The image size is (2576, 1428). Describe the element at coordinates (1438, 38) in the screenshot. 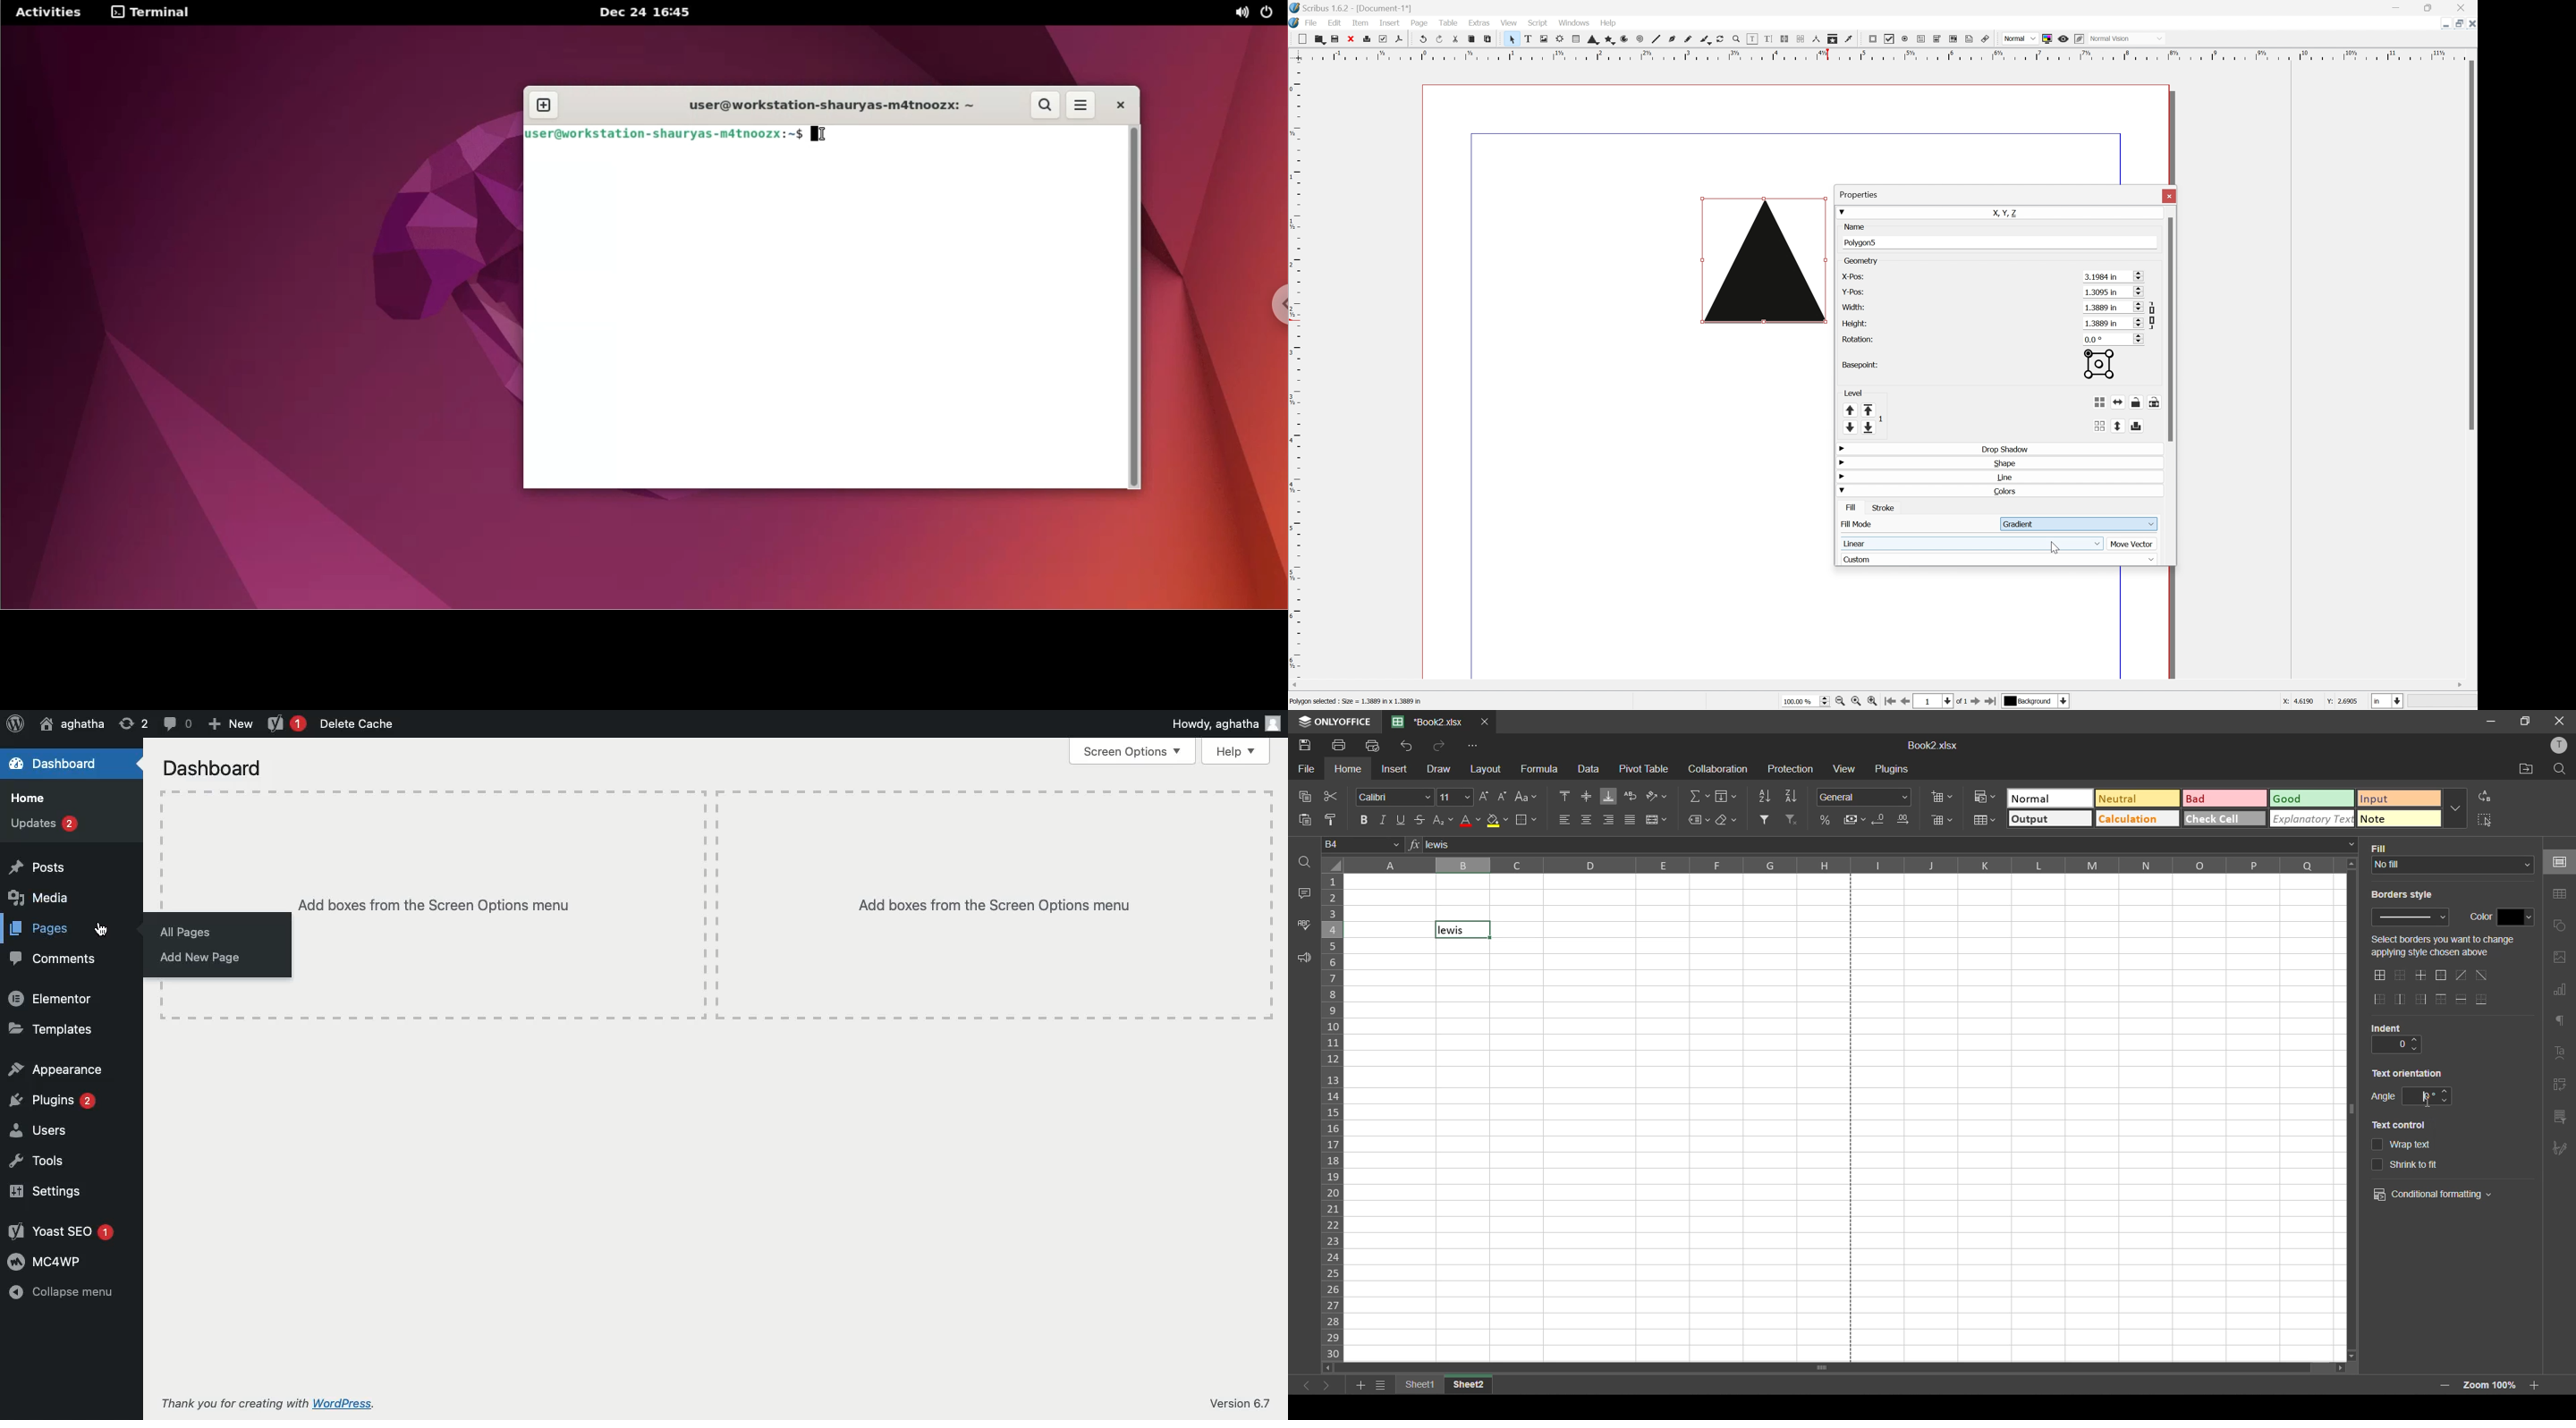

I see `Redo` at that location.